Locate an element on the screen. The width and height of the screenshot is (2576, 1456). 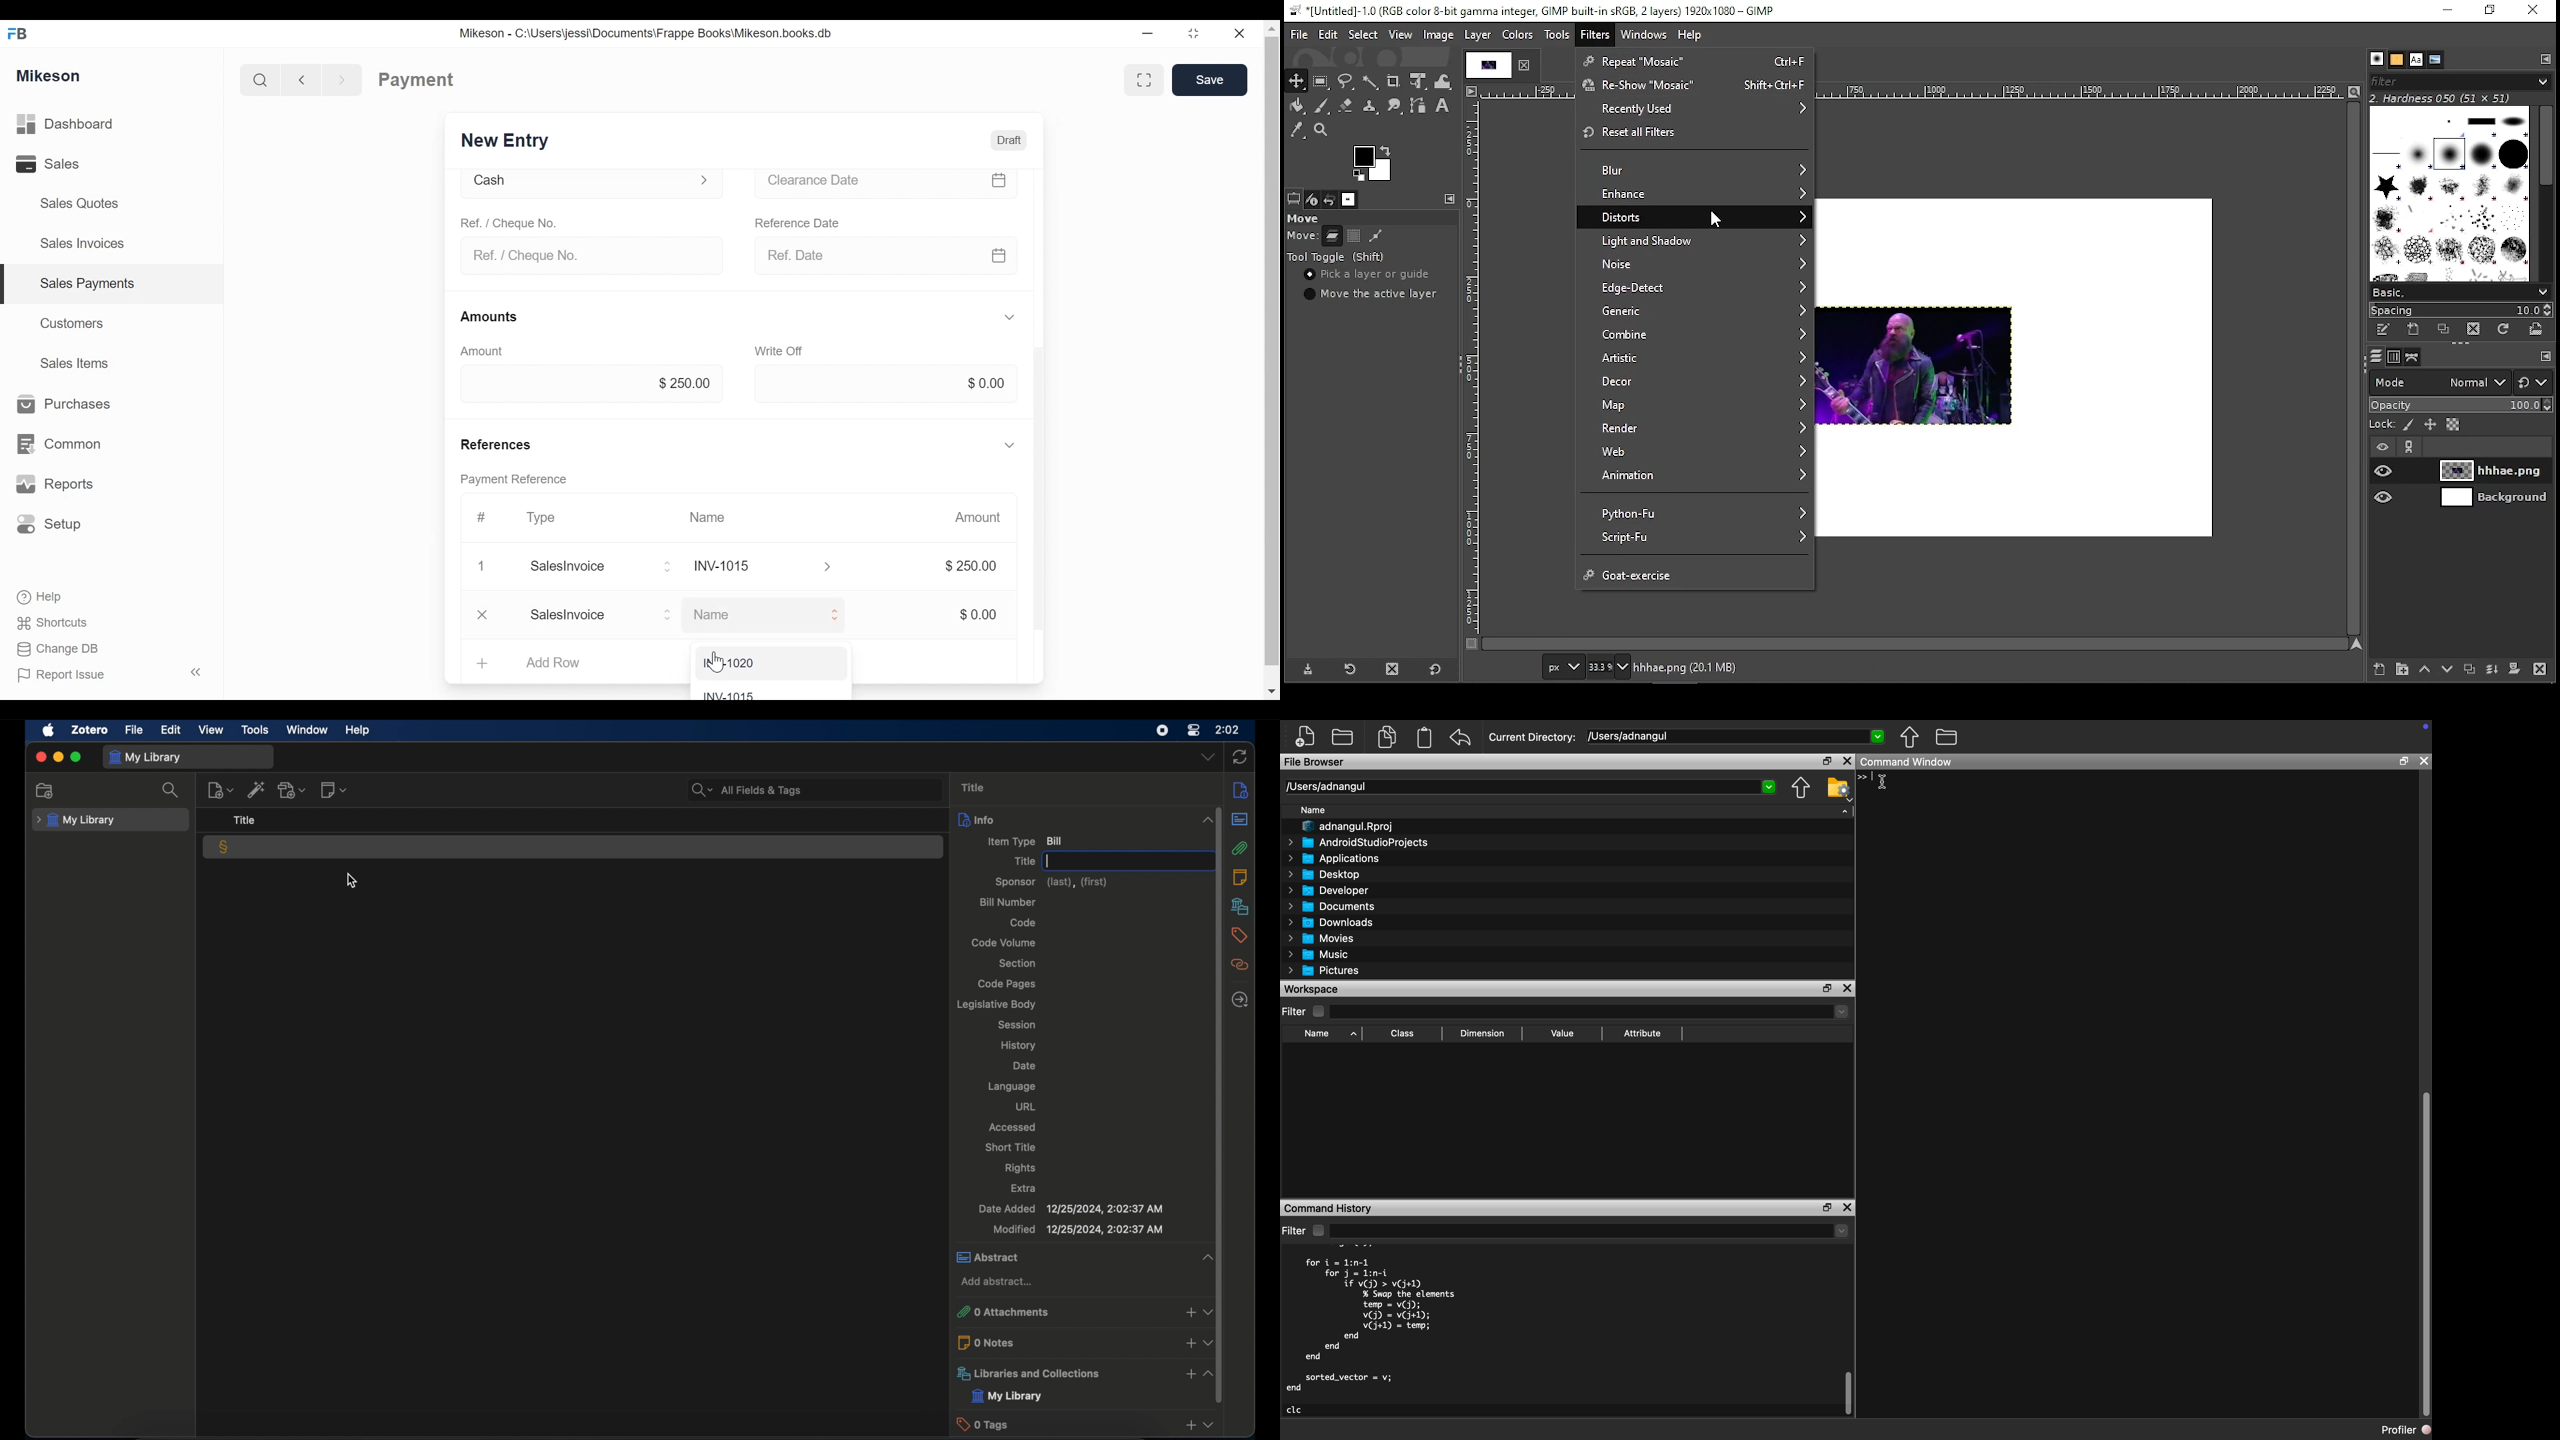
view is located at coordinates (212, 730).